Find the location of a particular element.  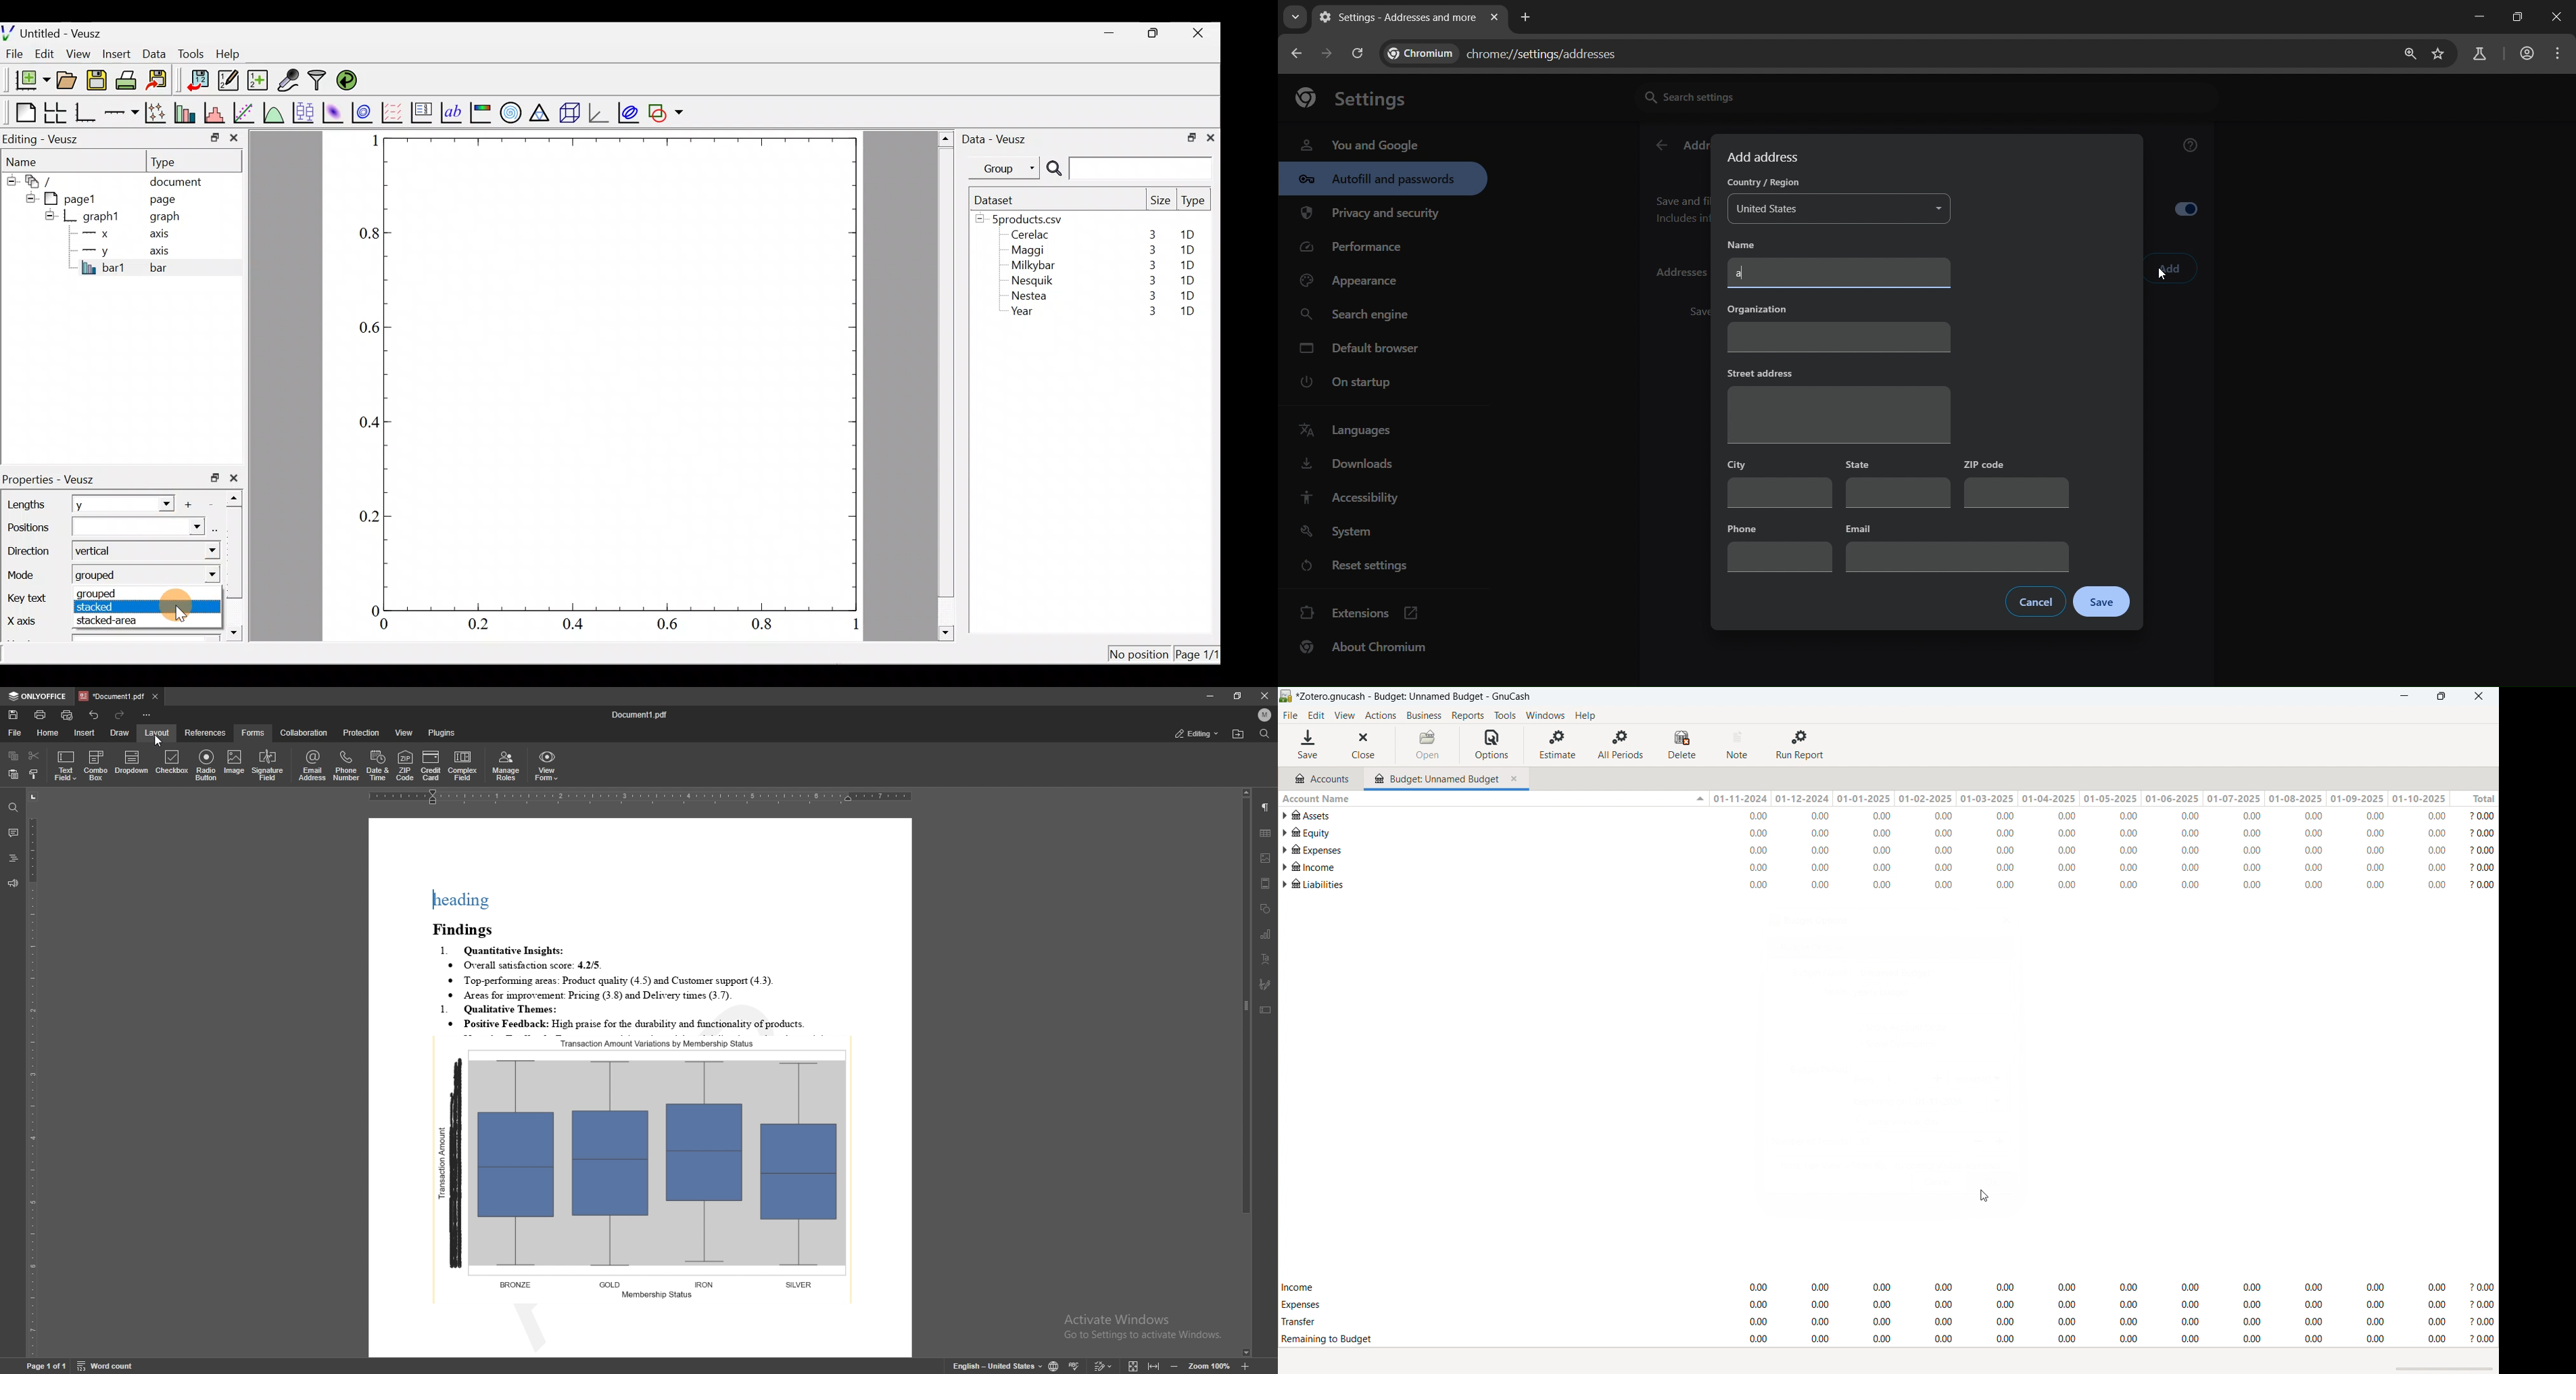

close tab is located at coordinates (1517, 777).